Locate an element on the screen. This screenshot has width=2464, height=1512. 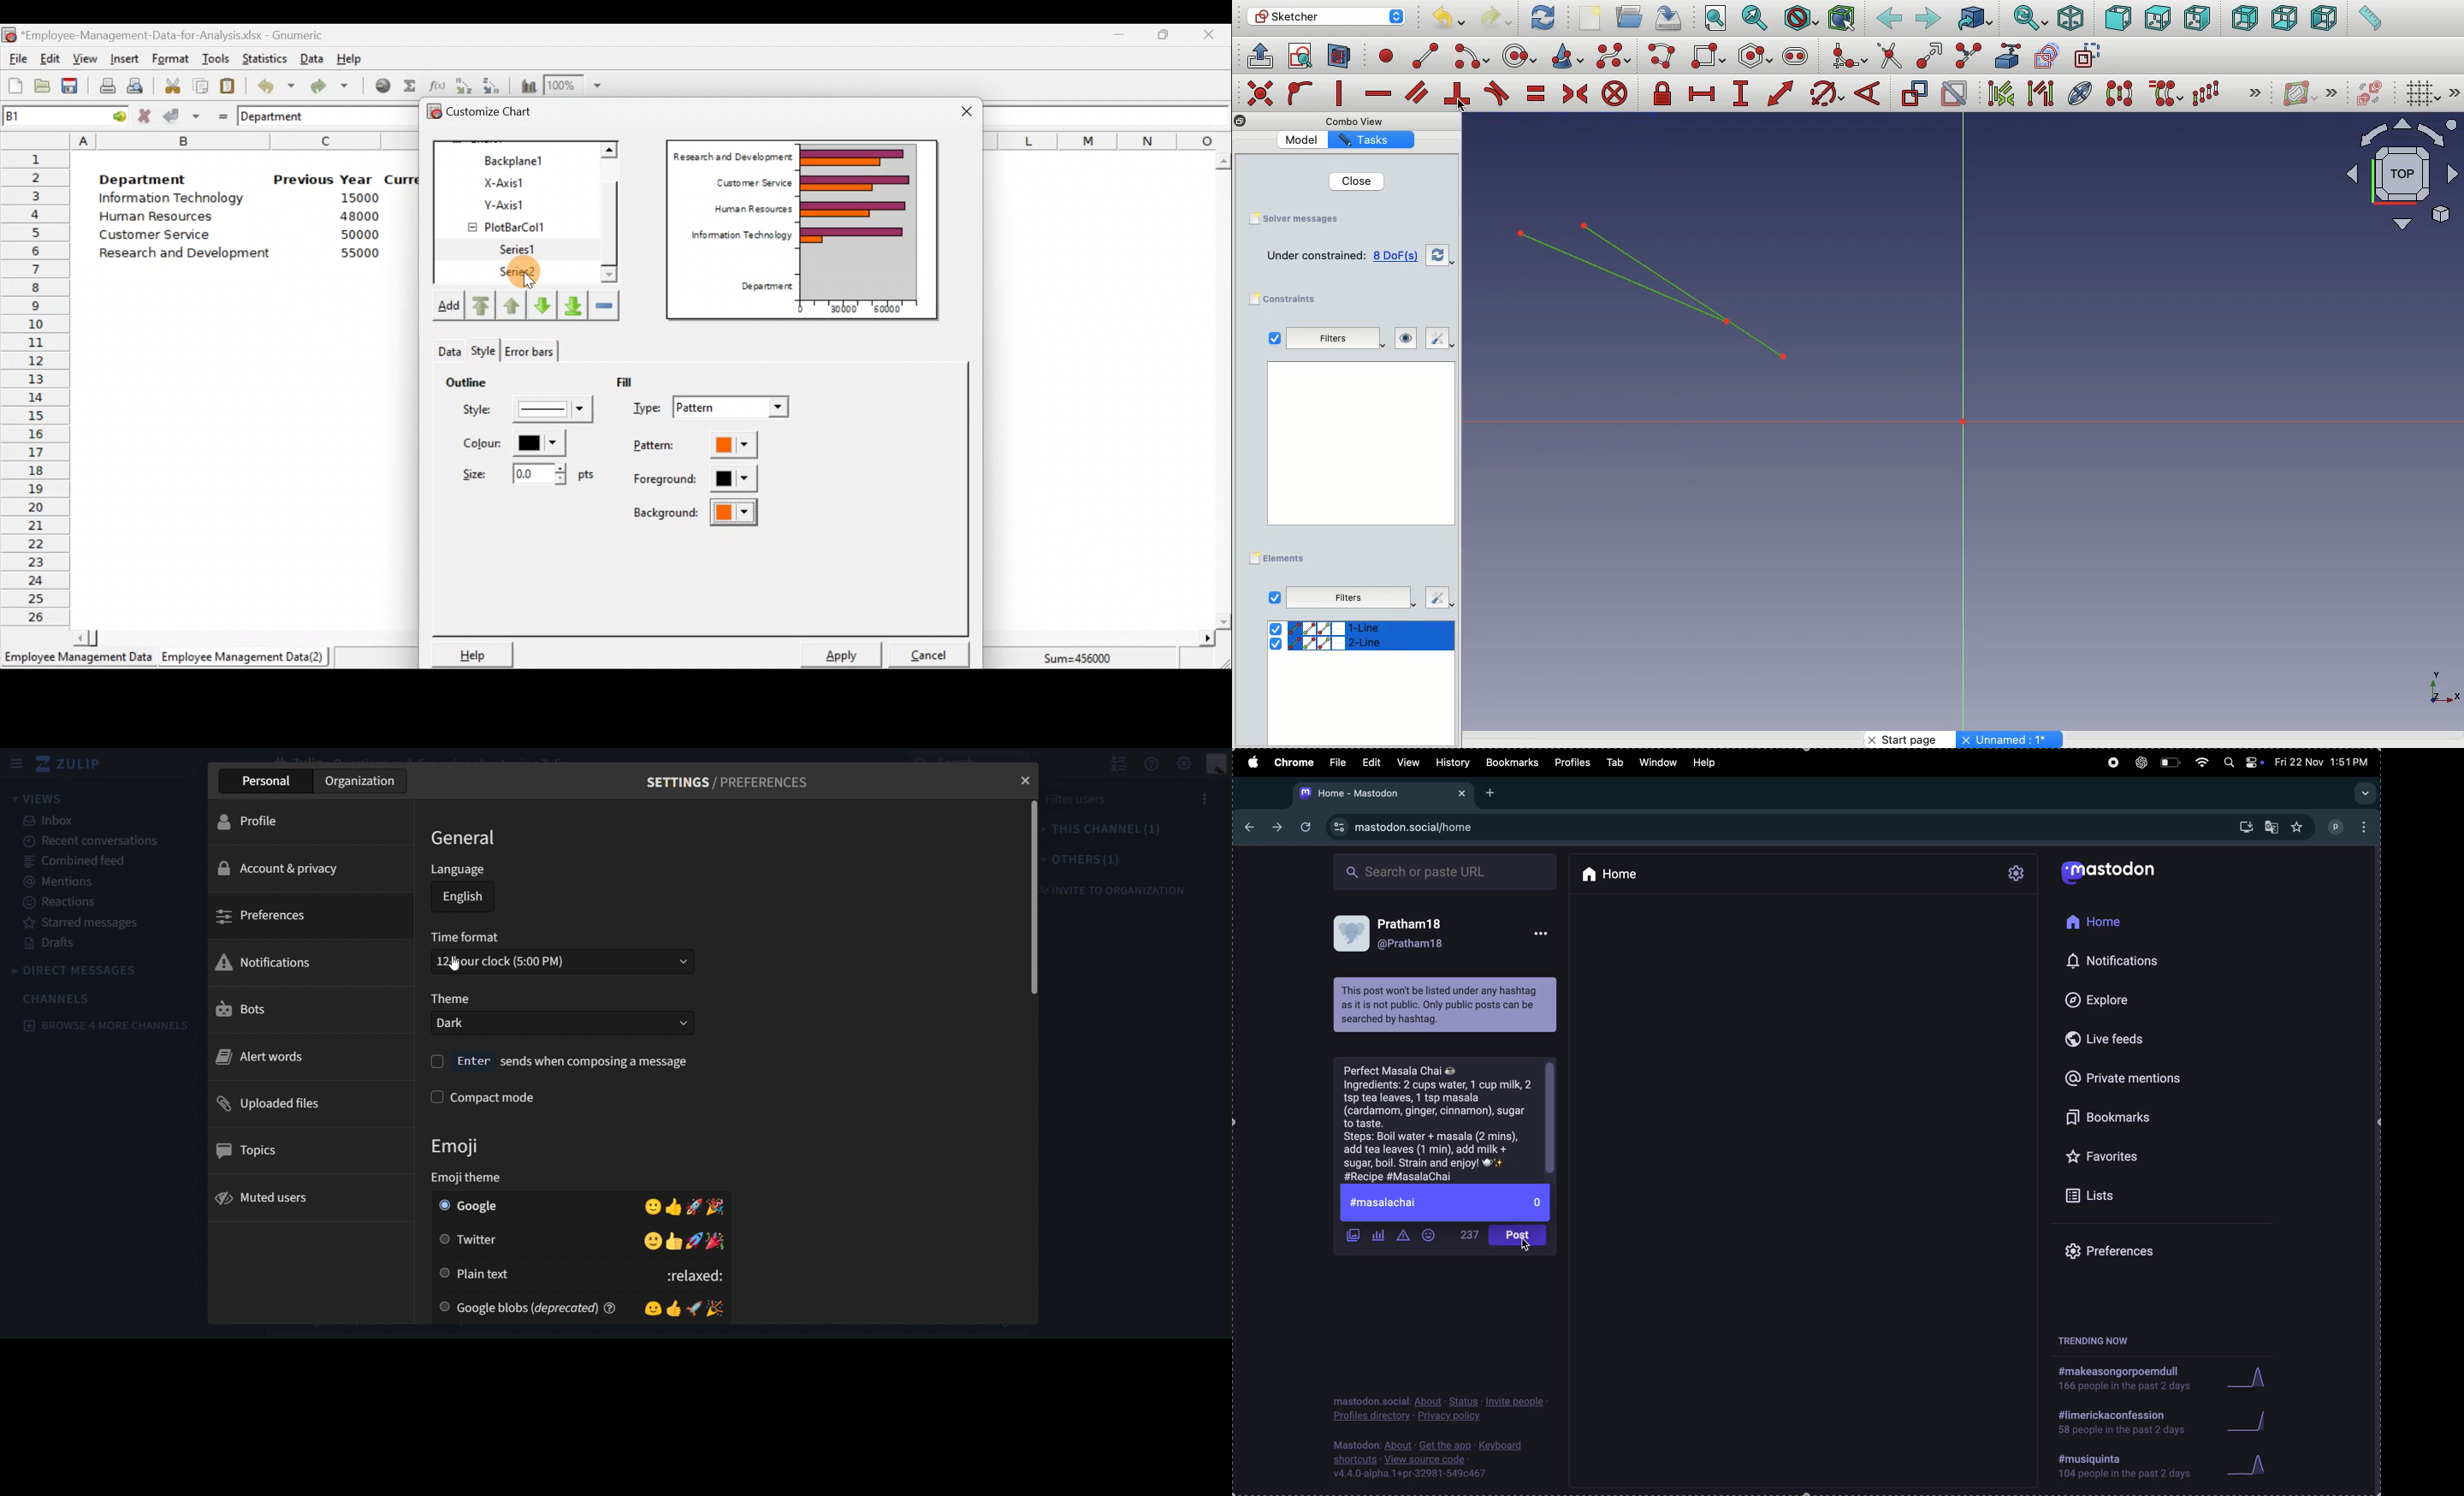
arc is located at coordinates (1472, 56).